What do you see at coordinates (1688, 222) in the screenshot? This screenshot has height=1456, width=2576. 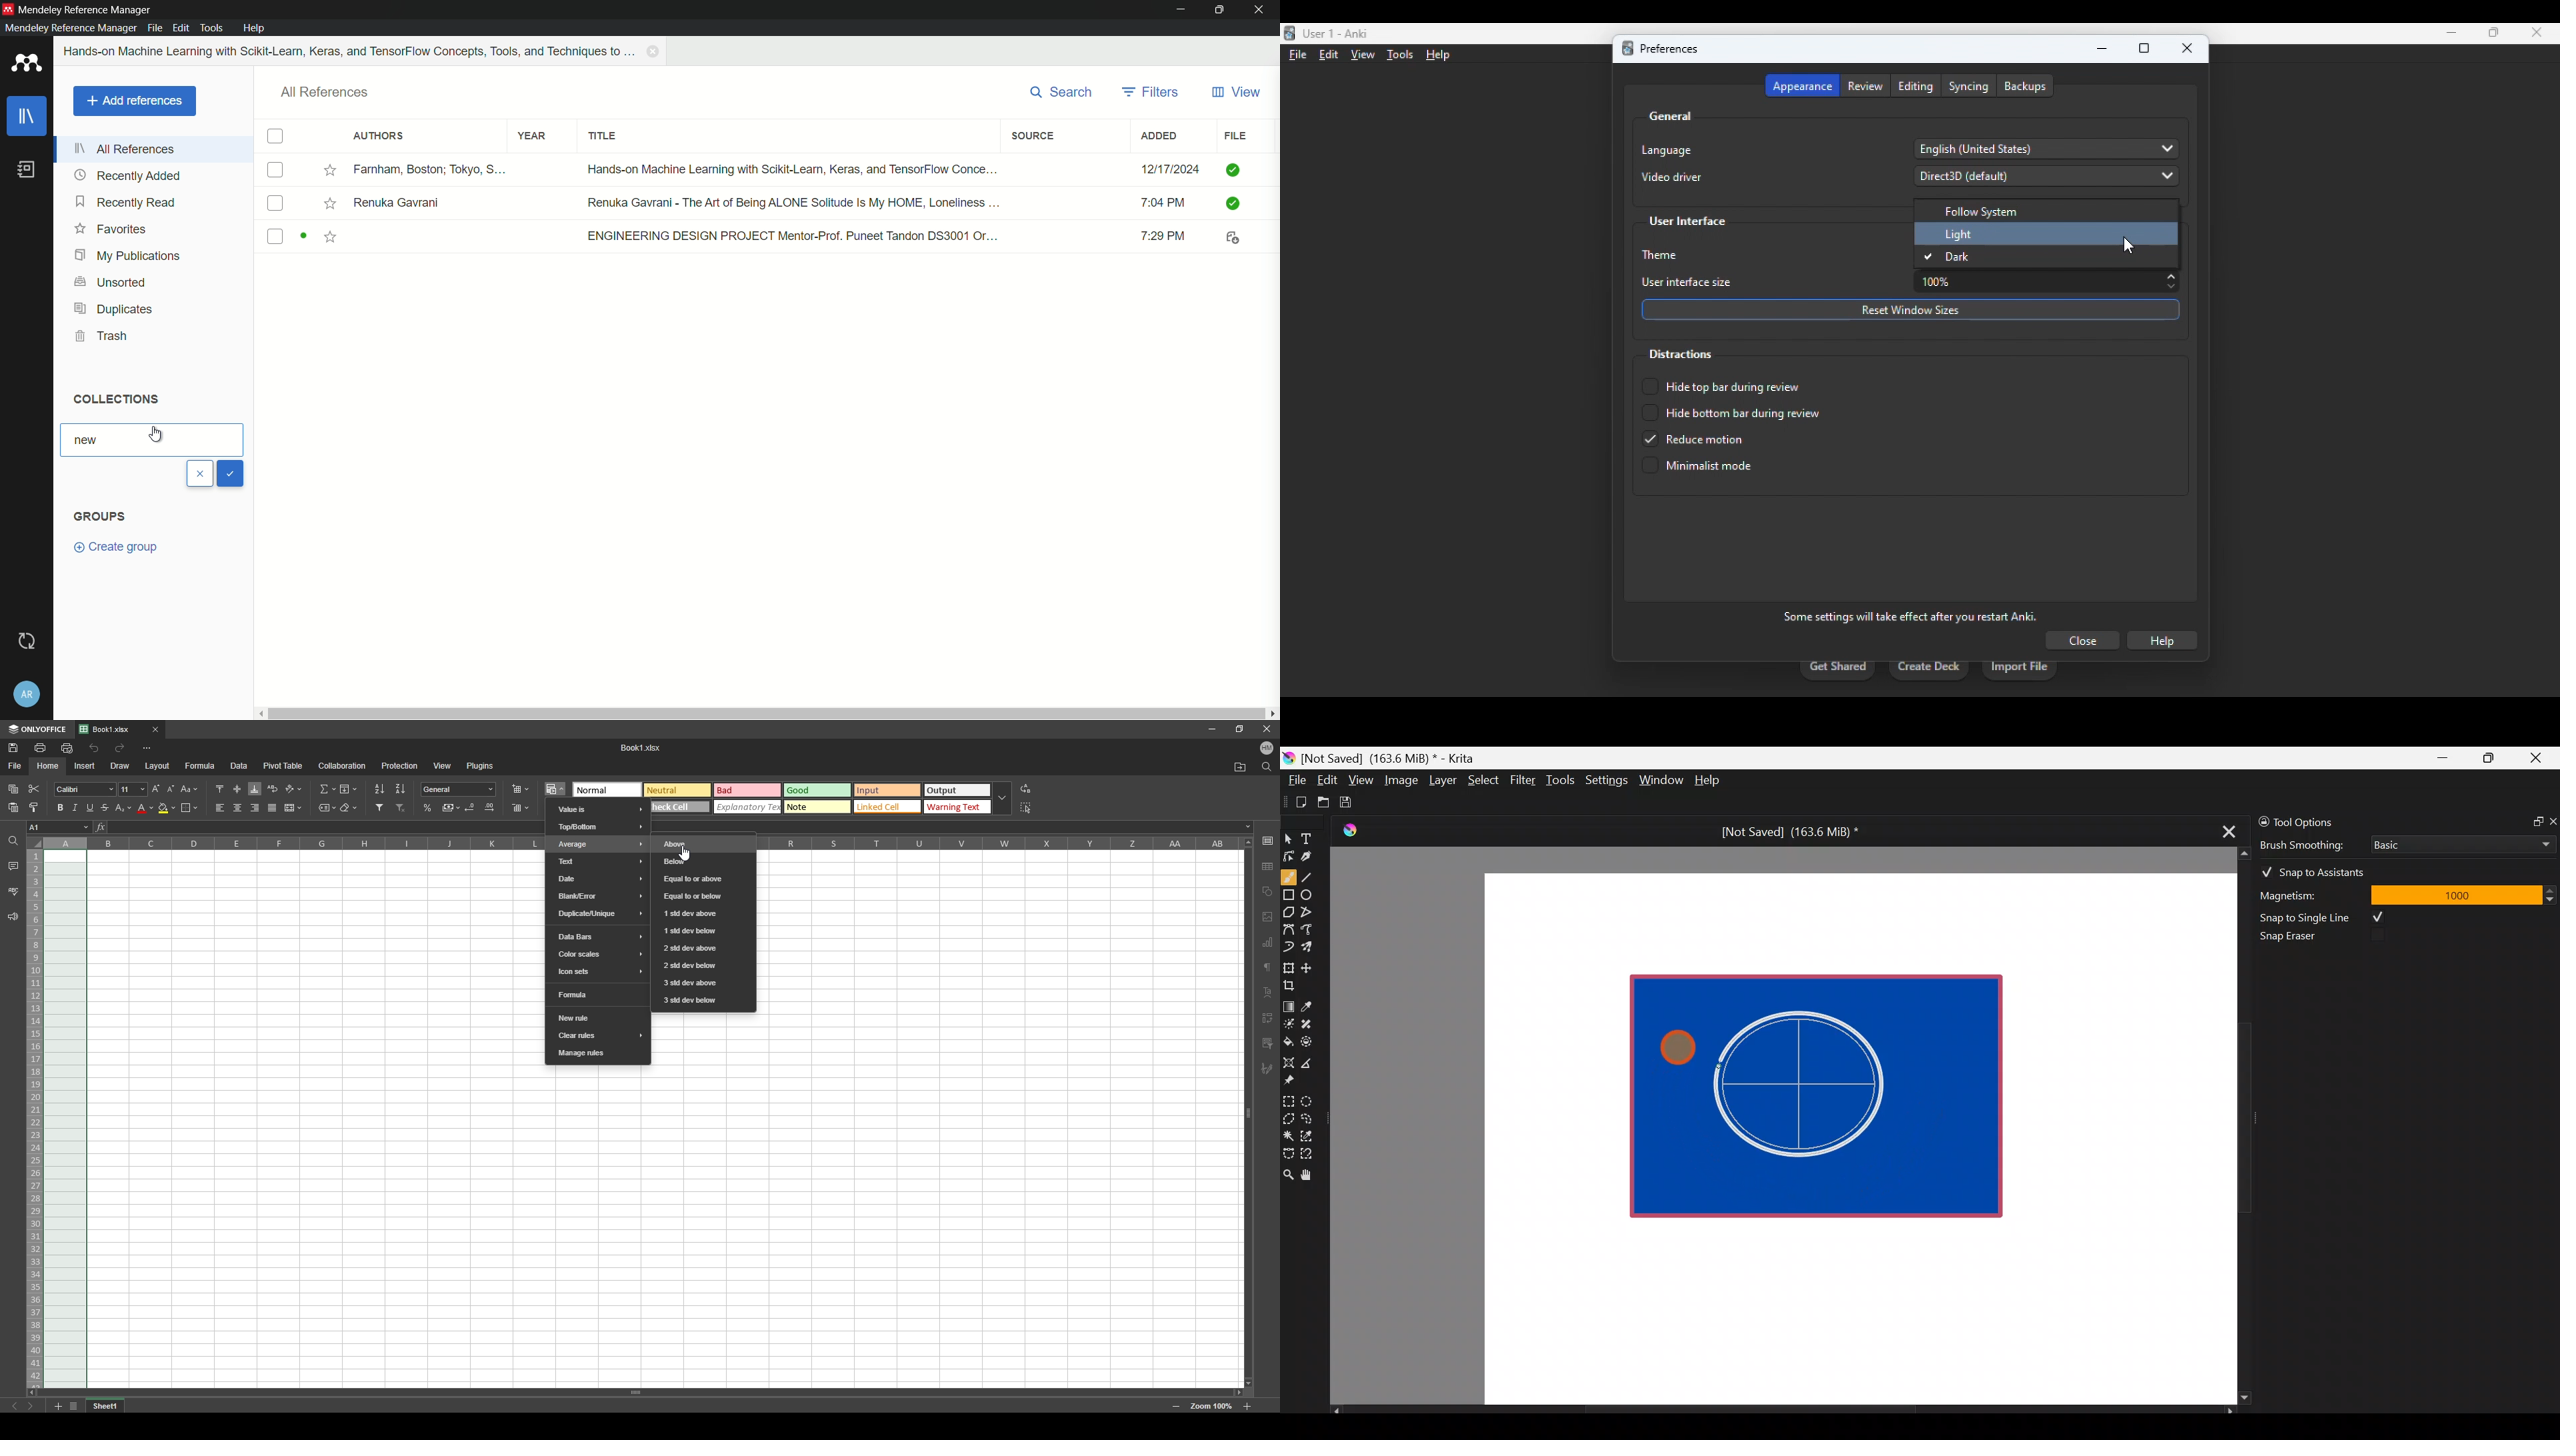 I see `user interface` at bounding box center [1688, 222].